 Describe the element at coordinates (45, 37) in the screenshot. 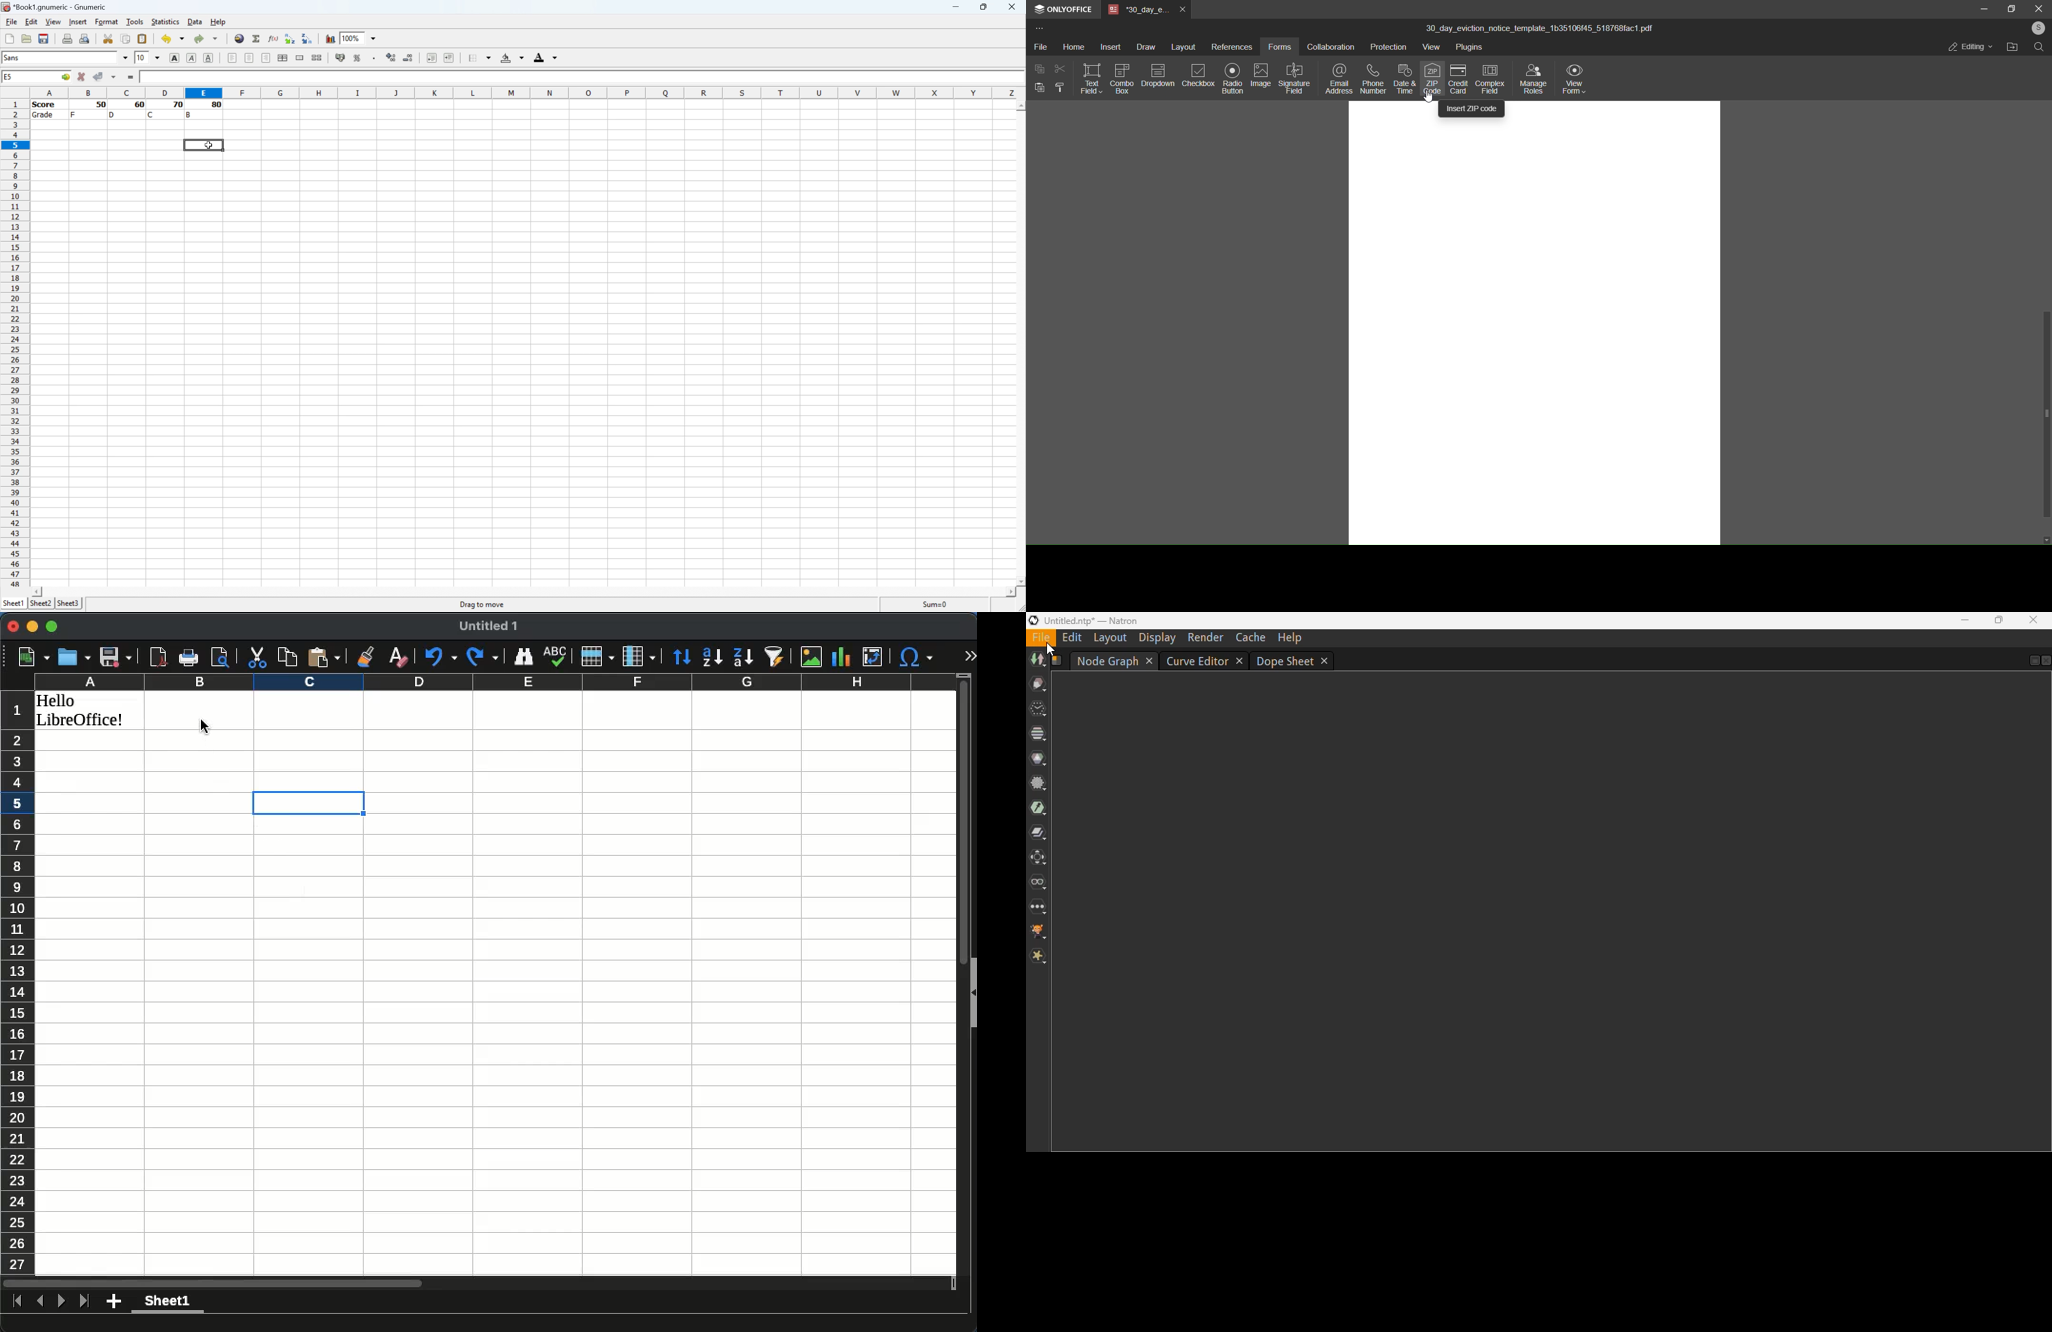

I see `Save a workbook` at that location.